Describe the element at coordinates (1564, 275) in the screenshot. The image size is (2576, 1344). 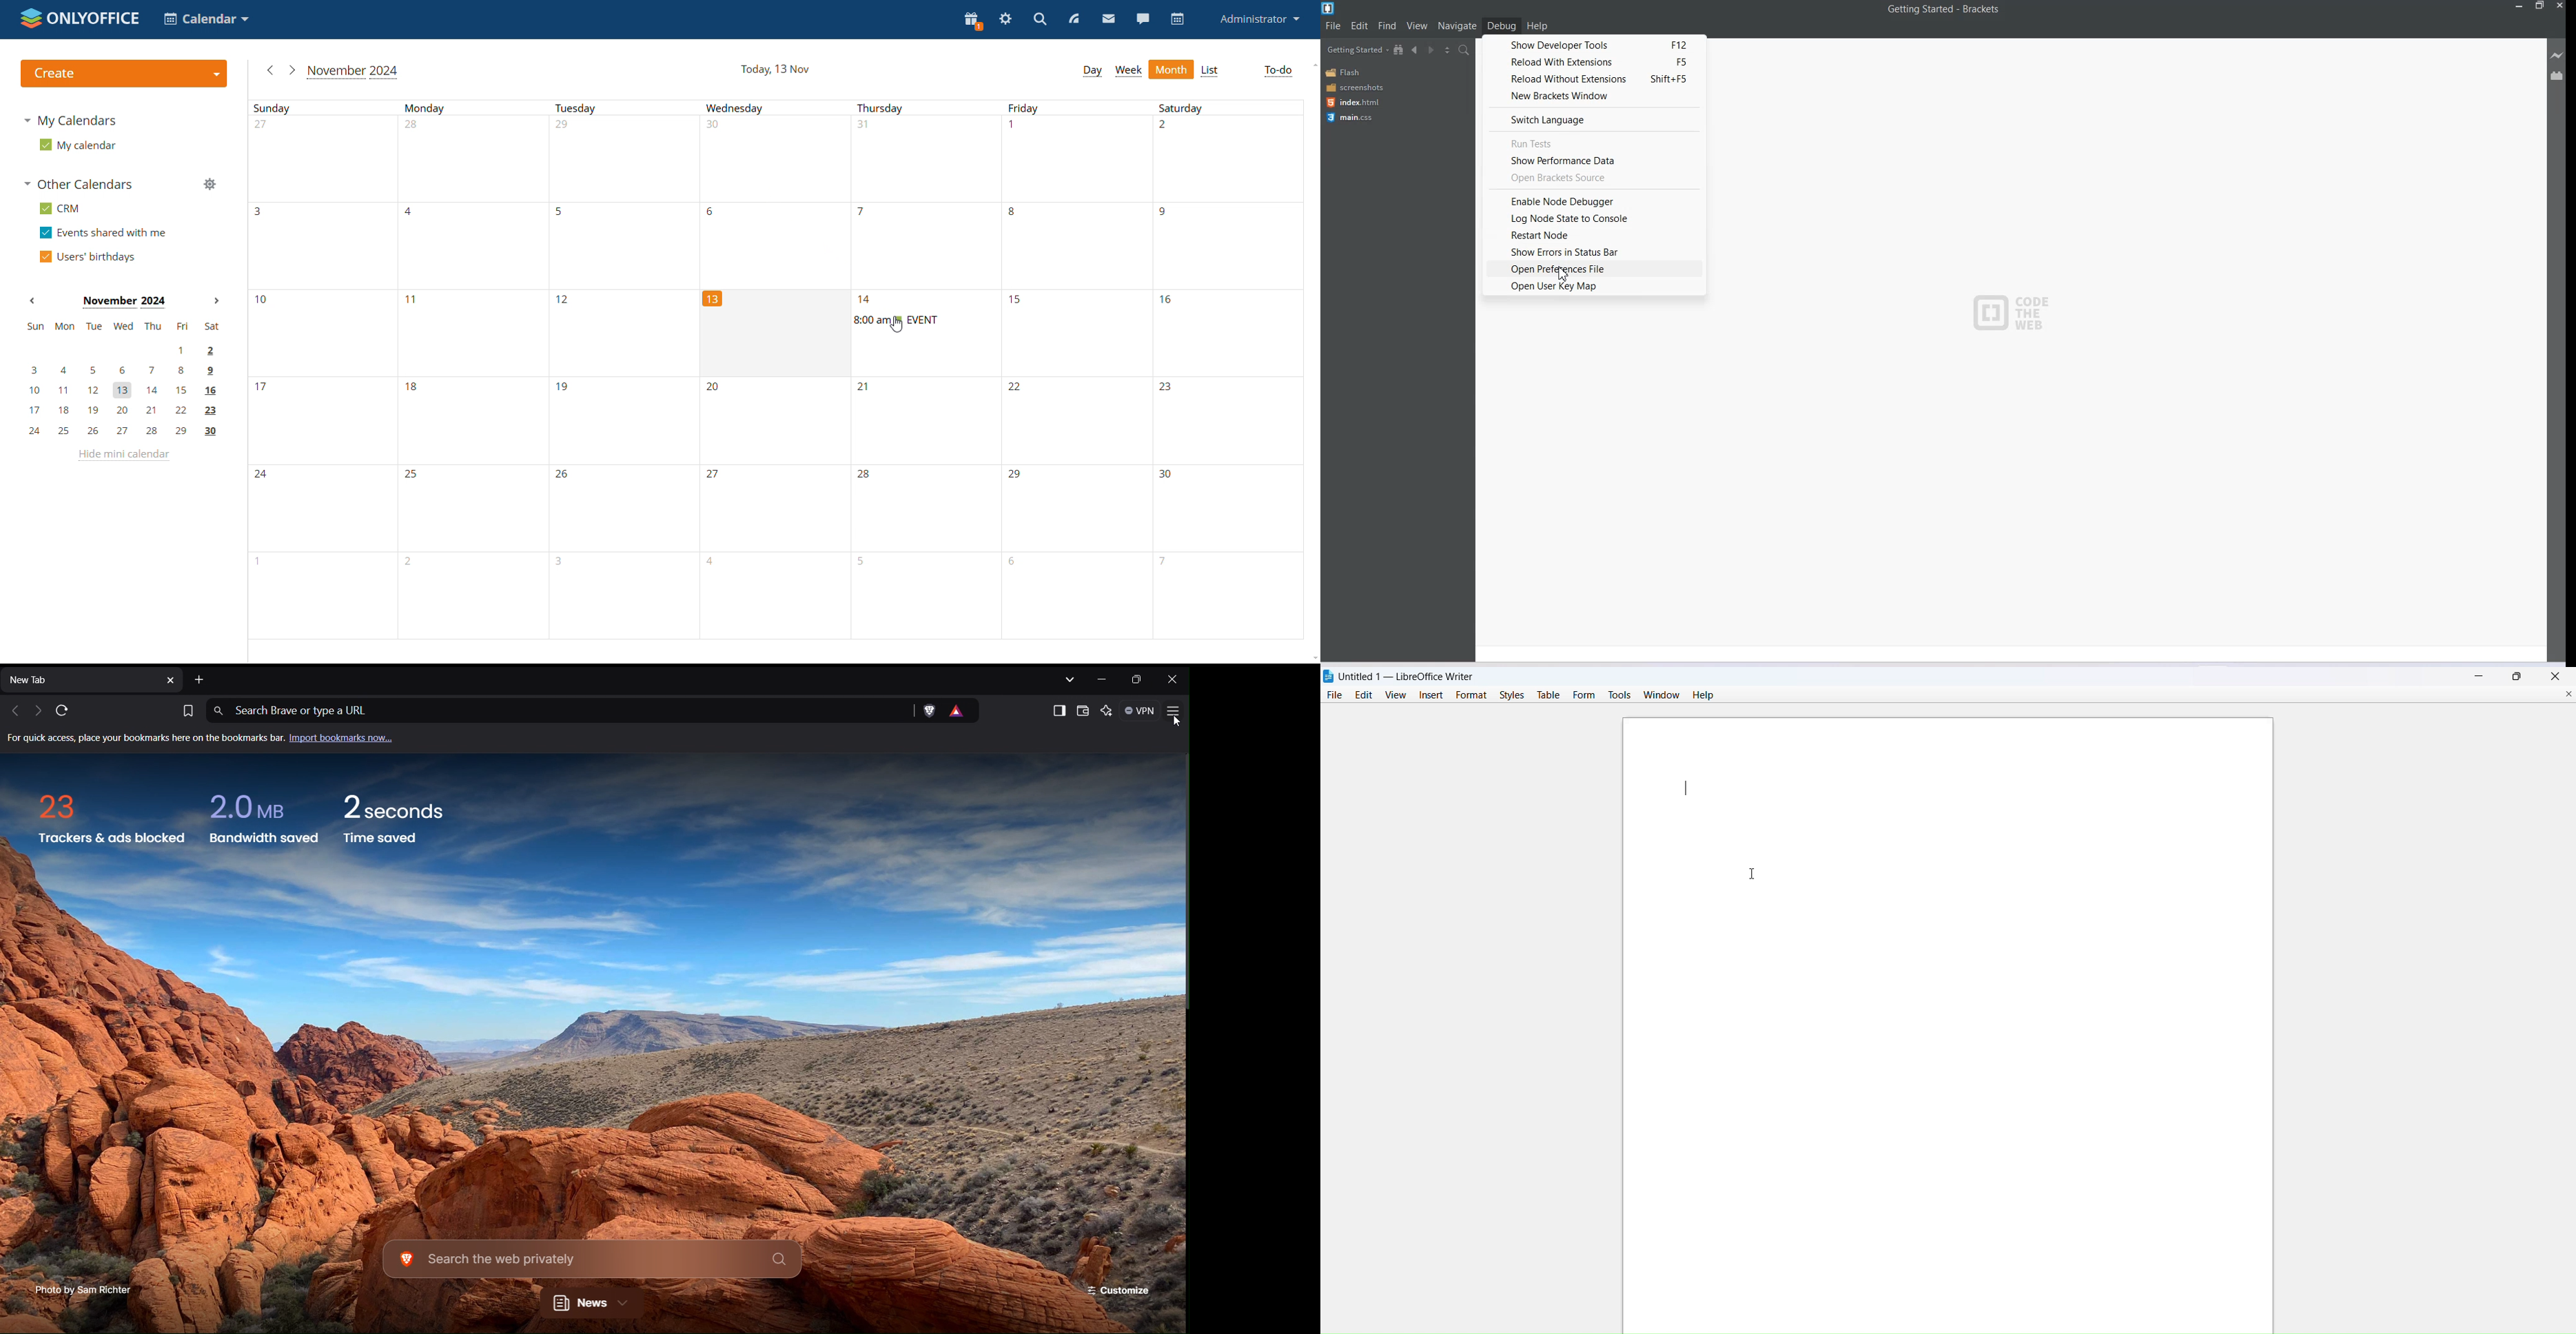
I see `Cursor` at that location.